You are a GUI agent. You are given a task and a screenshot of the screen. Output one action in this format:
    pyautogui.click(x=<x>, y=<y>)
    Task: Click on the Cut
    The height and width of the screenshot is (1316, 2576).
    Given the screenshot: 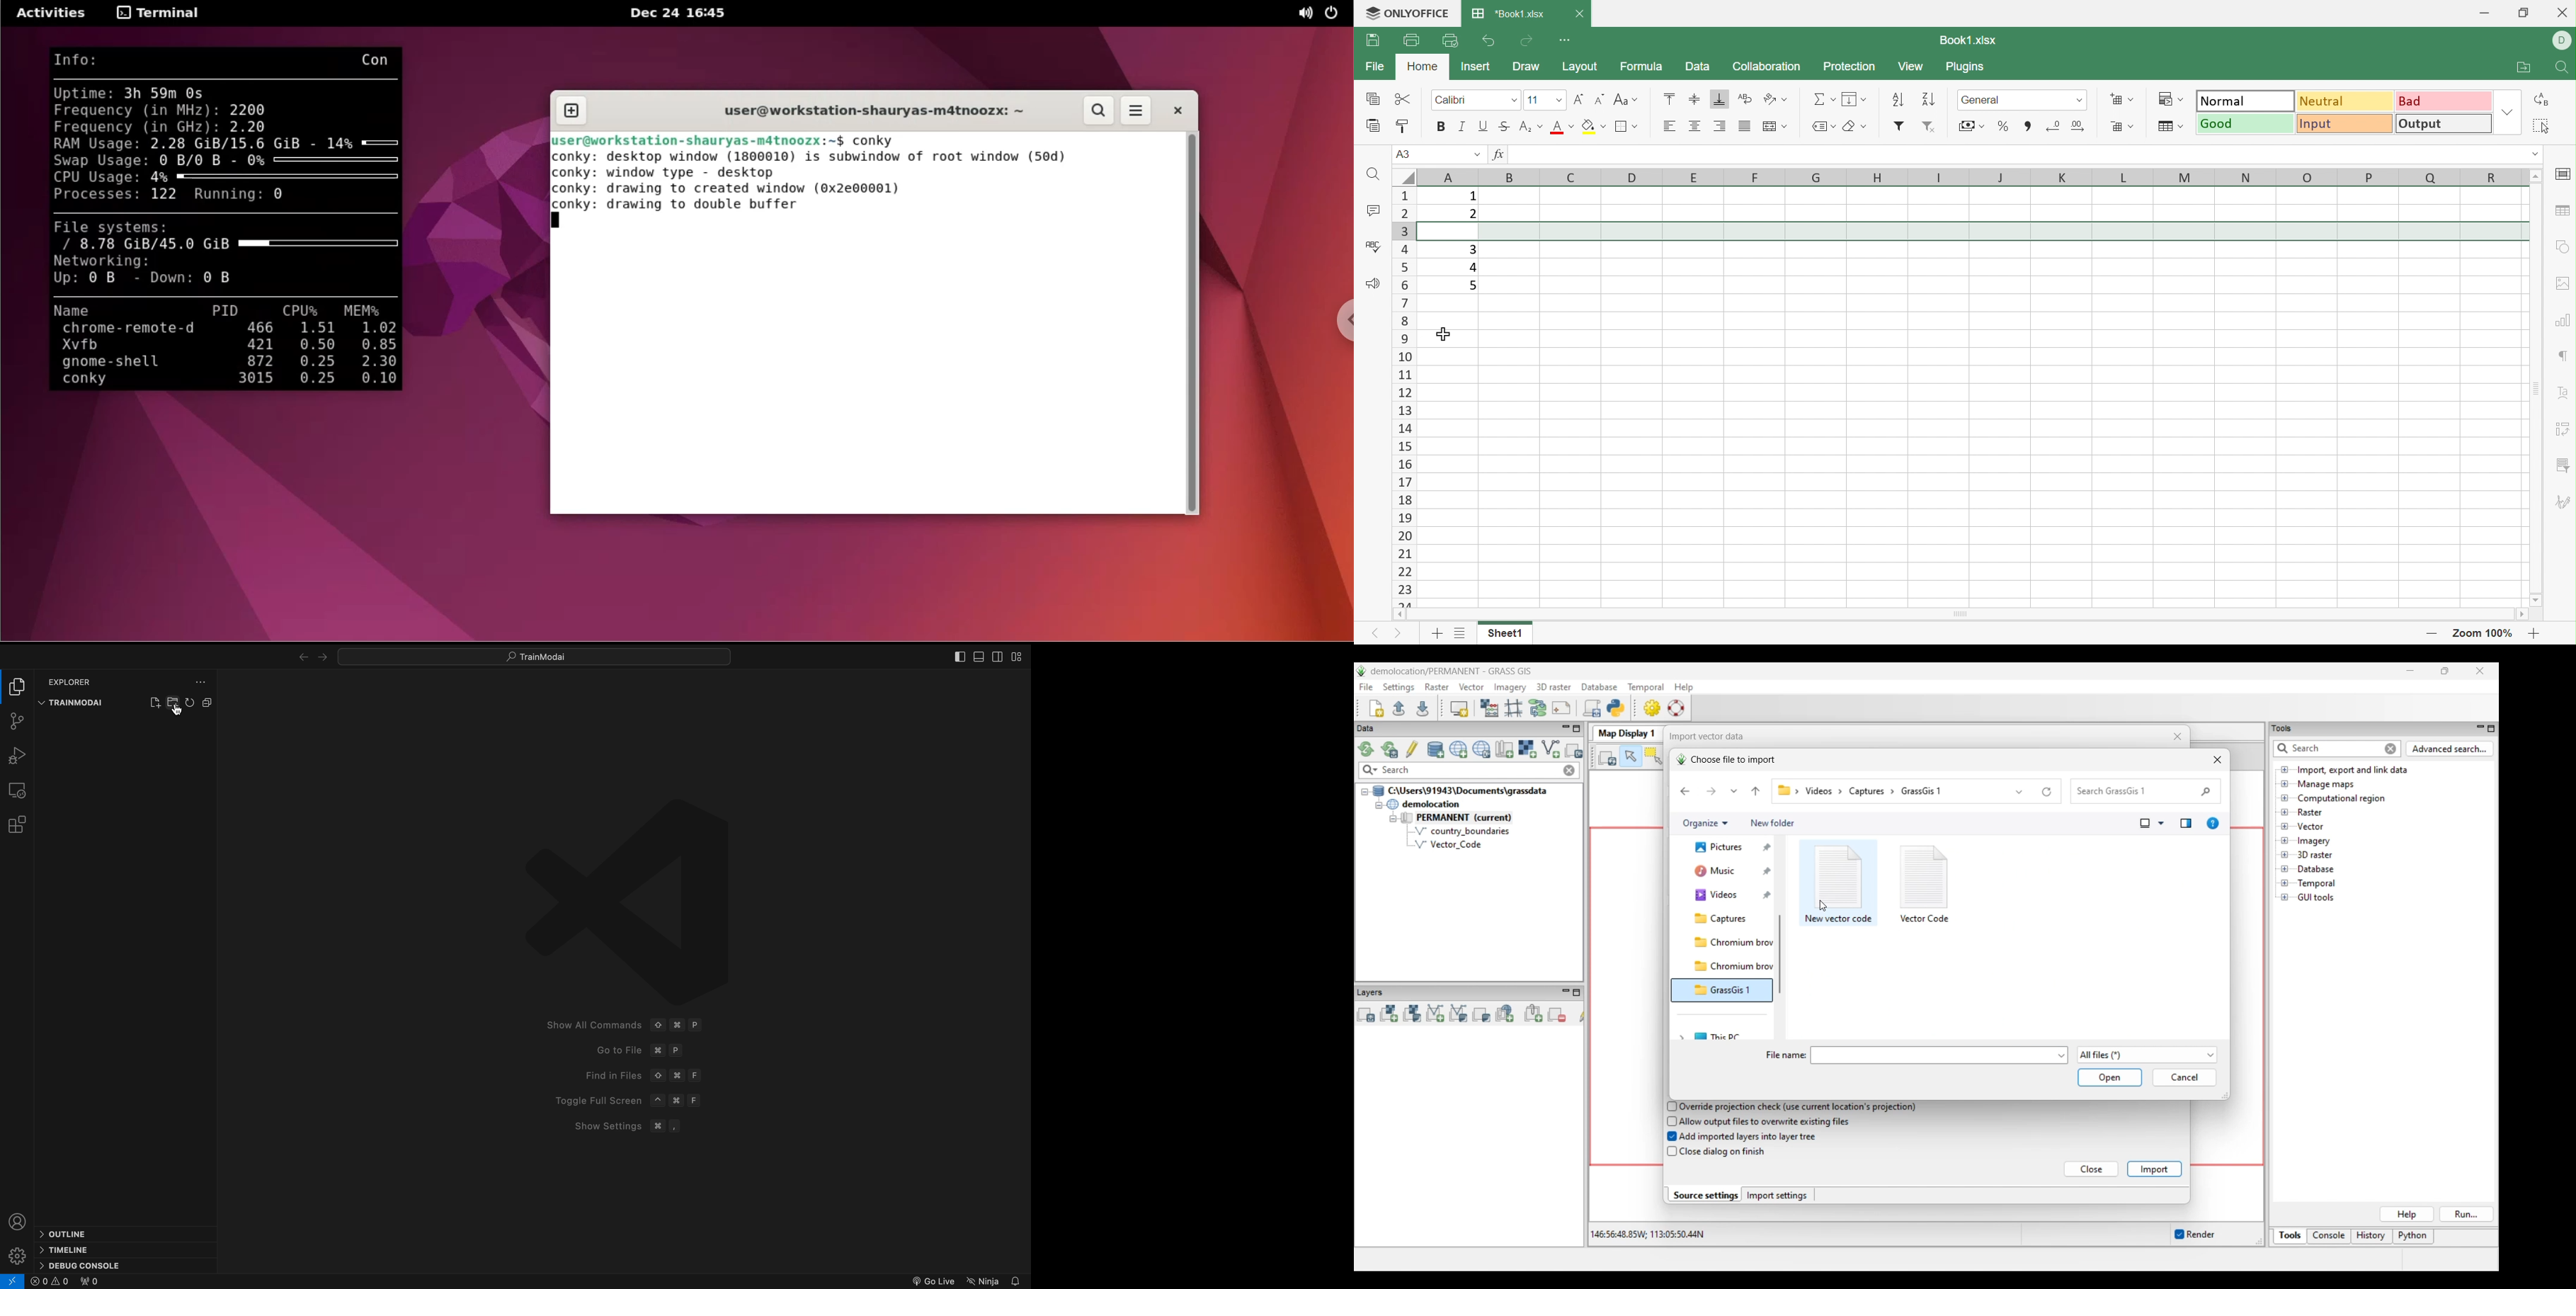 What is the action you would take?
    pyautogui.click(x=1403, y=100)
    